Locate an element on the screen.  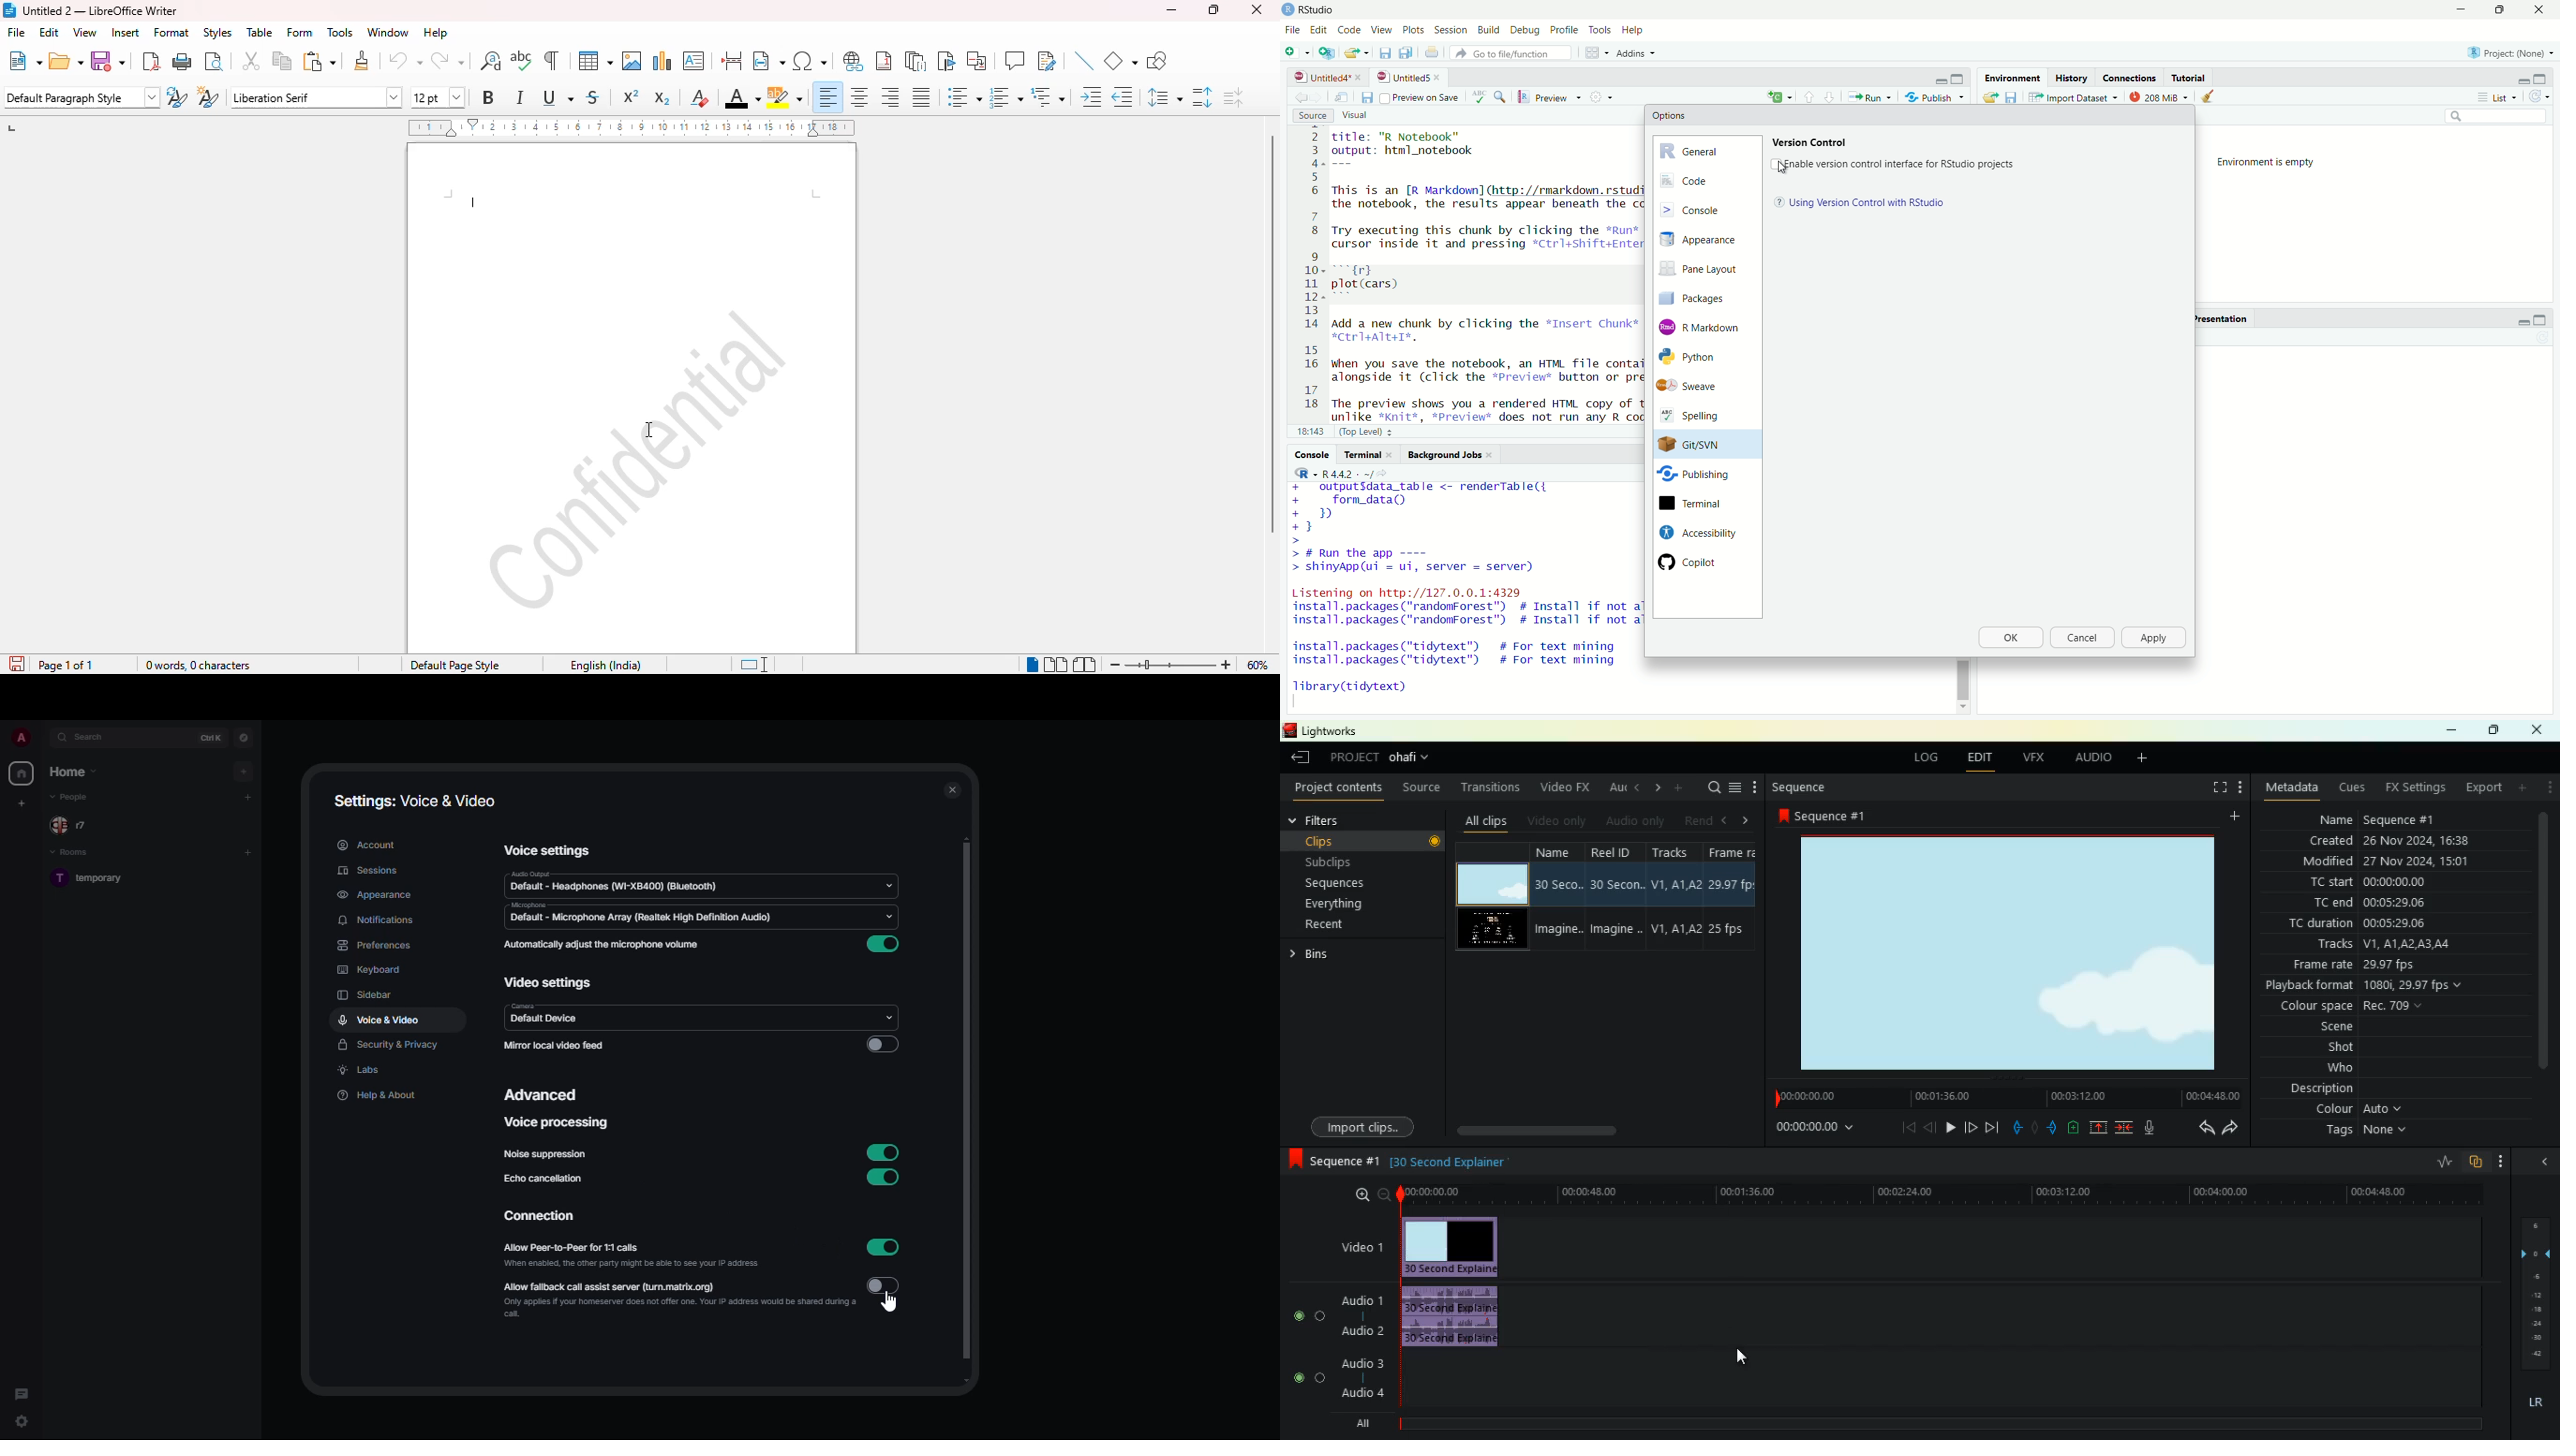
refresh options is located at coordinates (2540, 97).